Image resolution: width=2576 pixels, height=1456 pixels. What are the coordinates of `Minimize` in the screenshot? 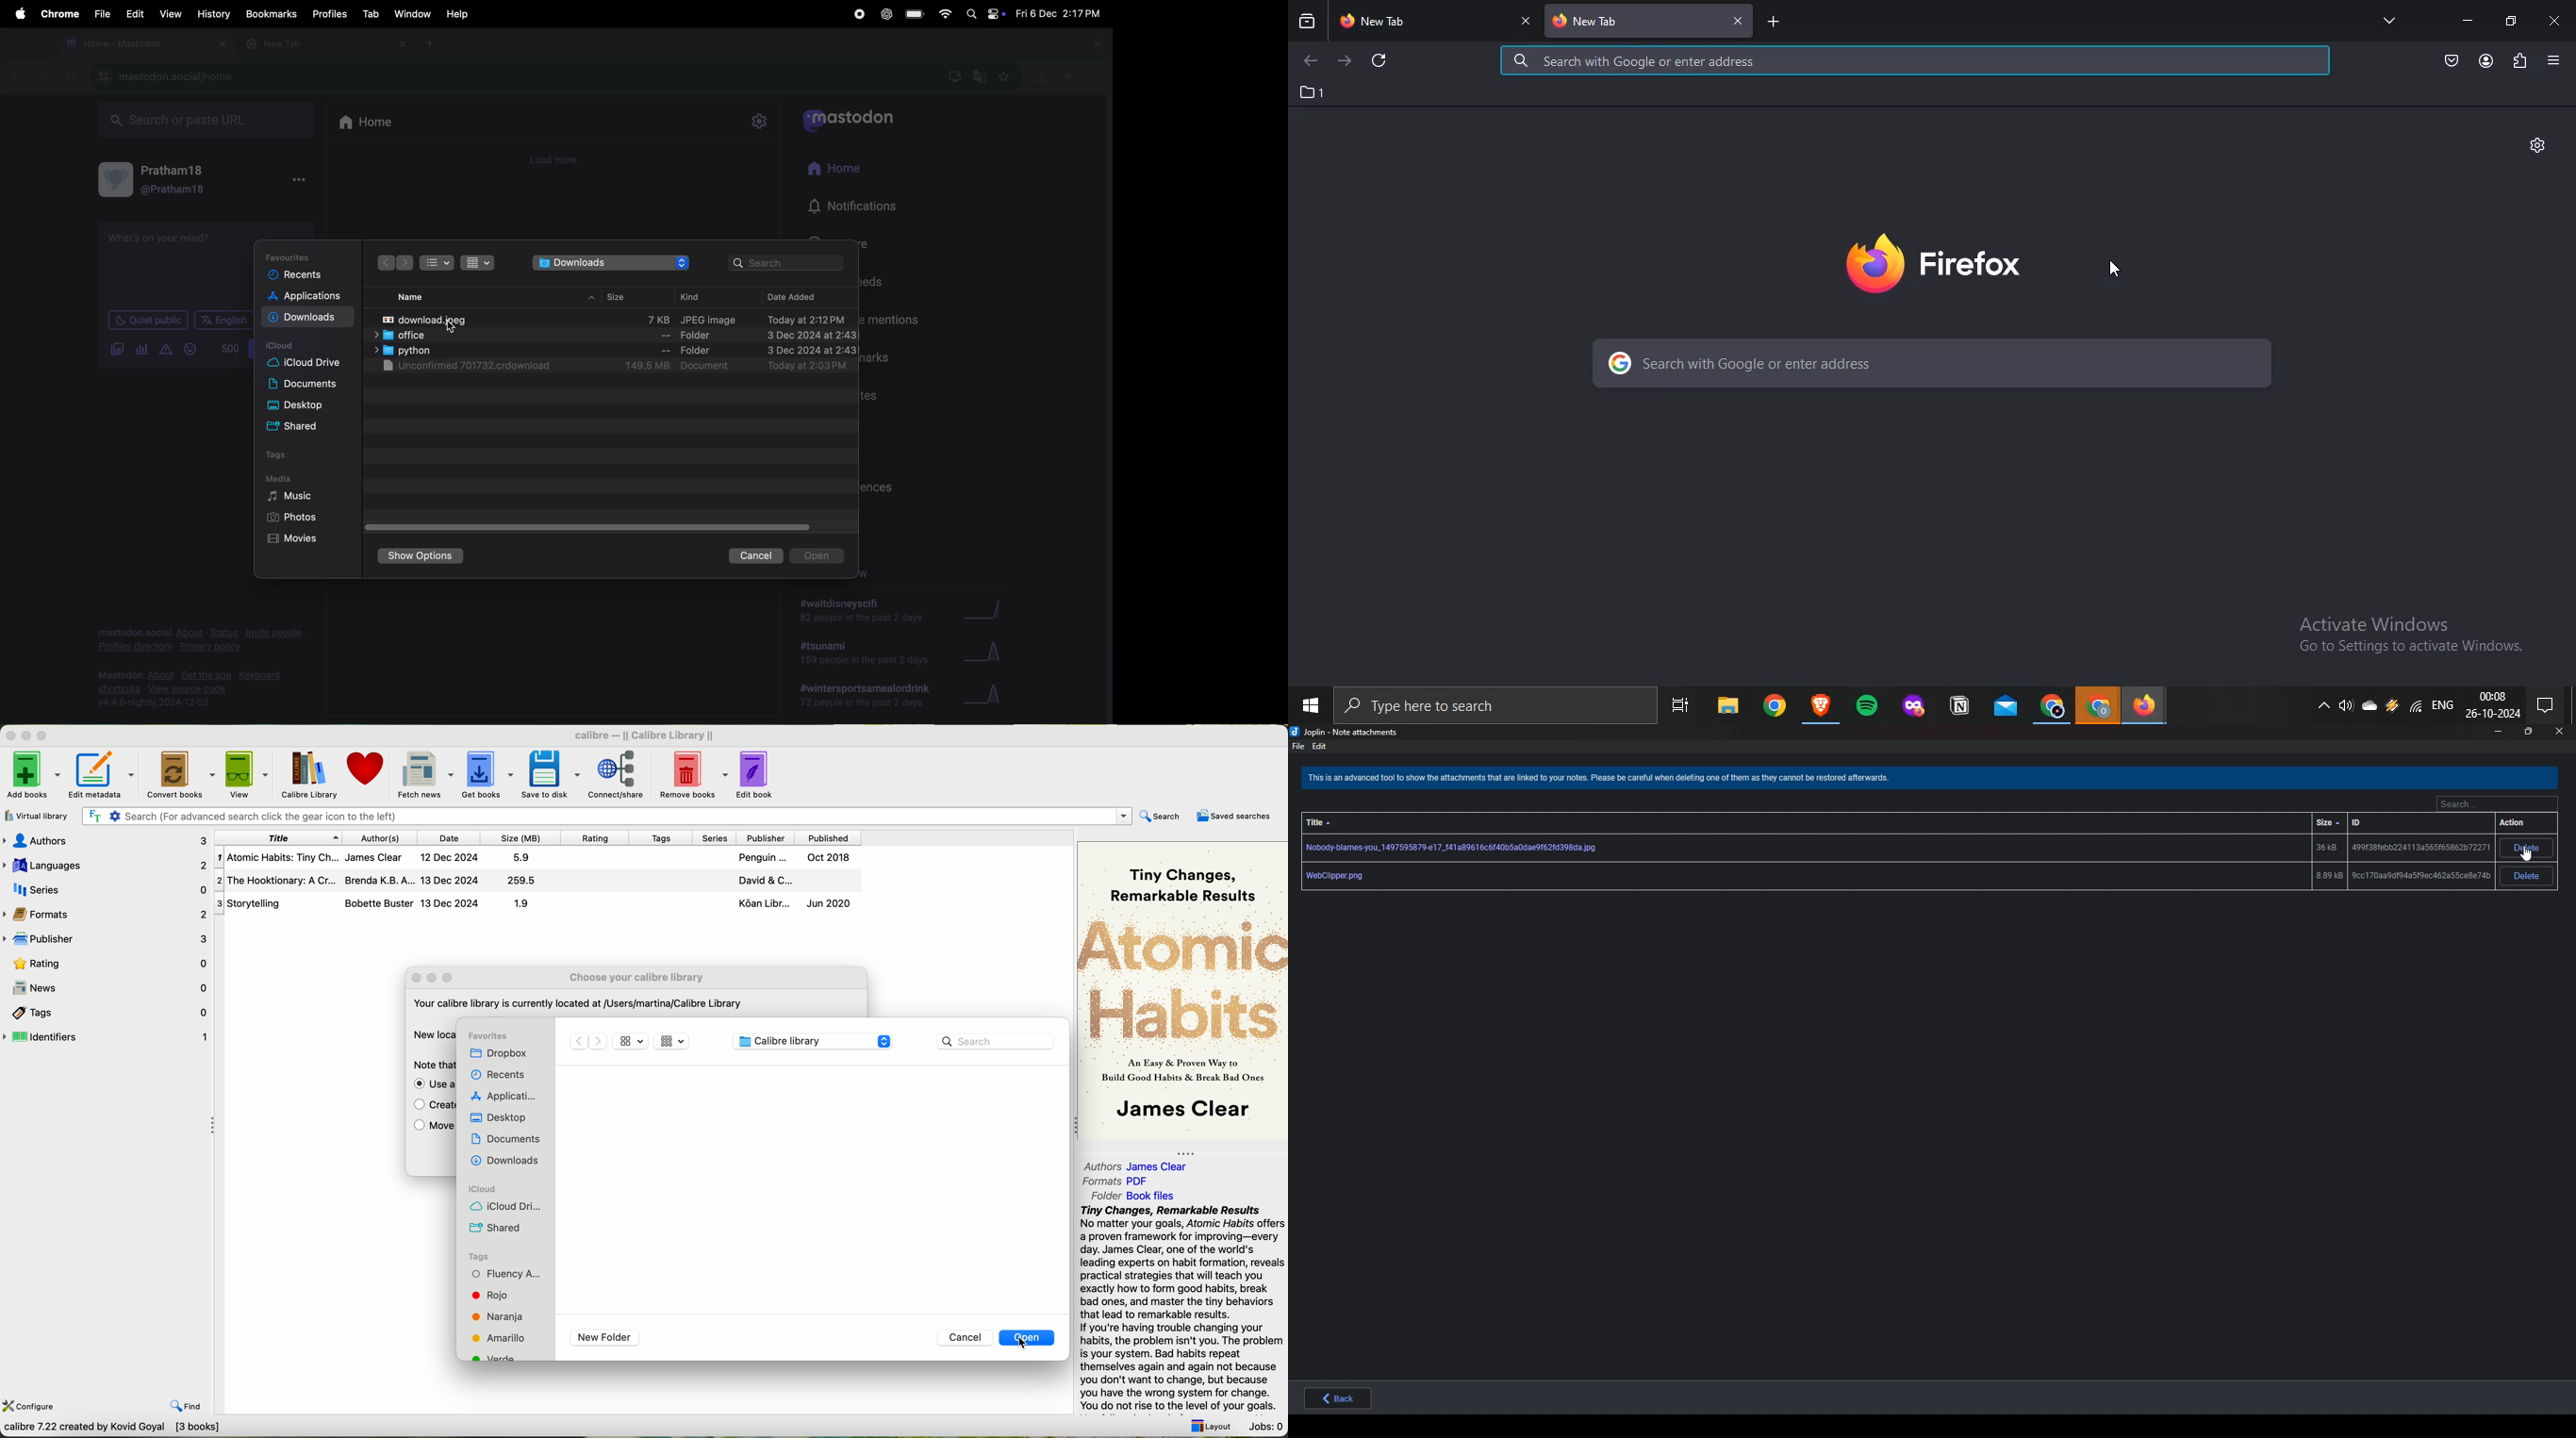 It's located at (2498, 732).